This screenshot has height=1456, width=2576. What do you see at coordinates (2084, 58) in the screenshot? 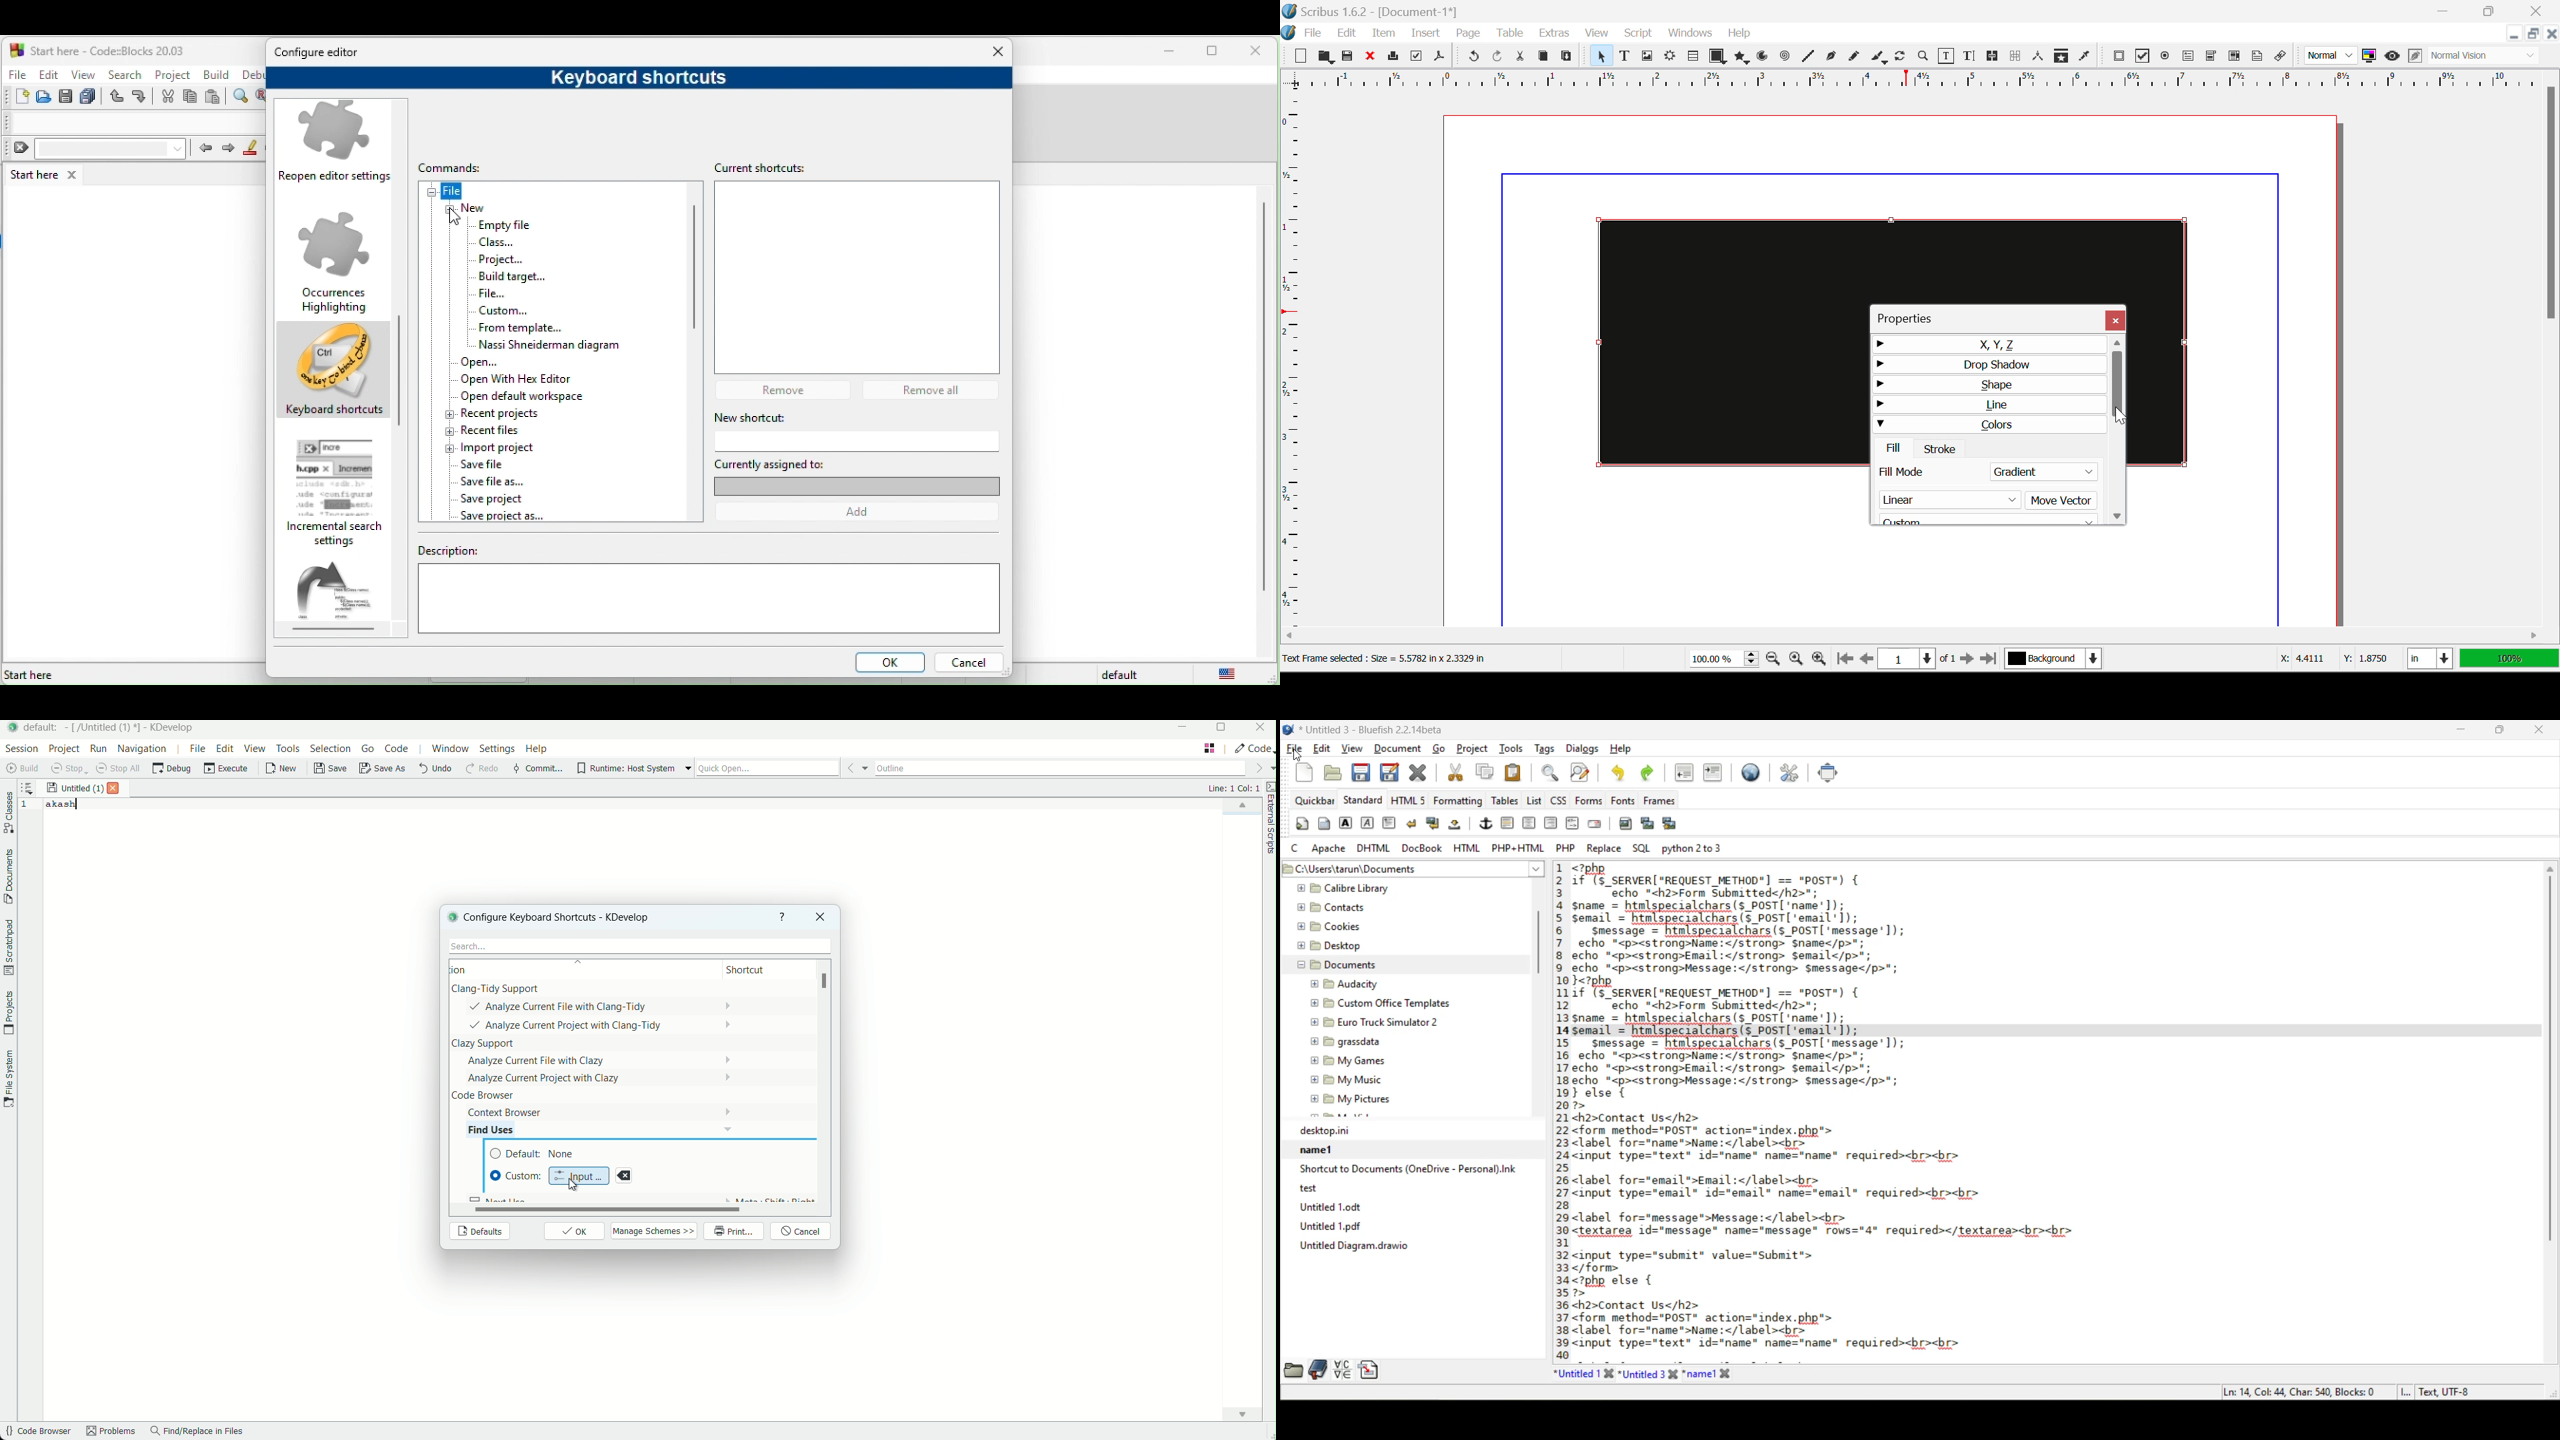
I see `Eyedropper` at bounding box center [2084, 58].